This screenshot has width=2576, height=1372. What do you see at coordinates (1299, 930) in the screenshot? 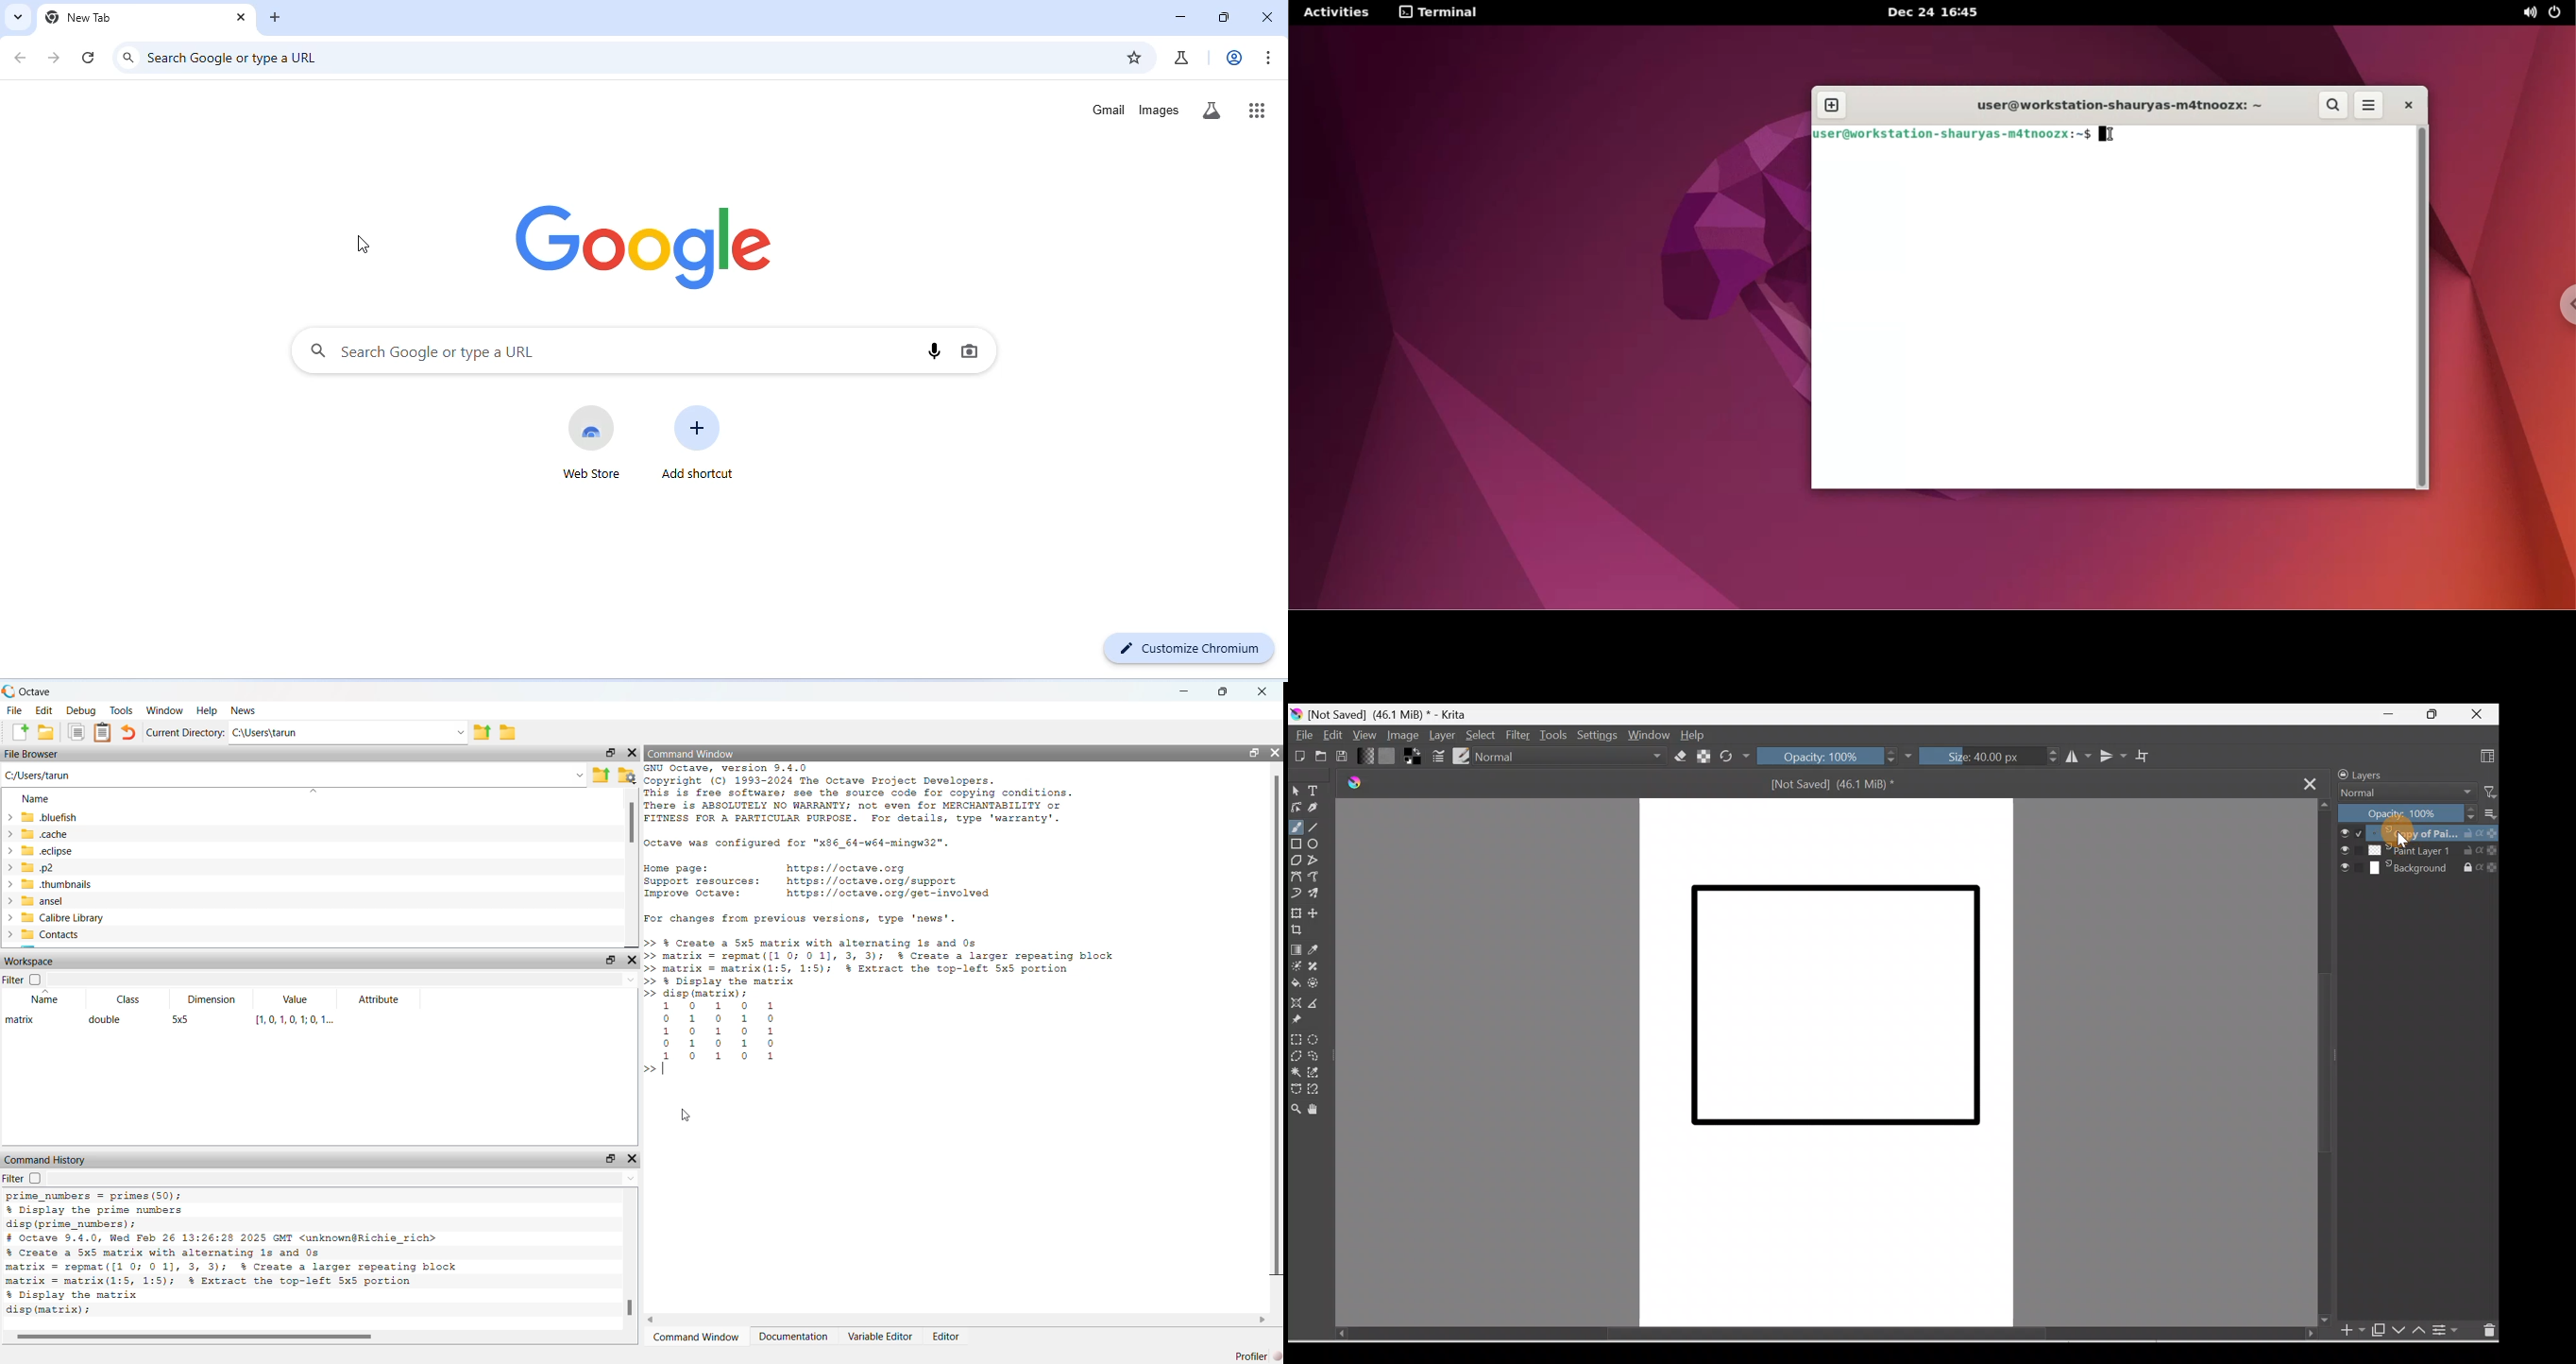
I see `Crop the image to an area` at bounding box center [1299, 930].